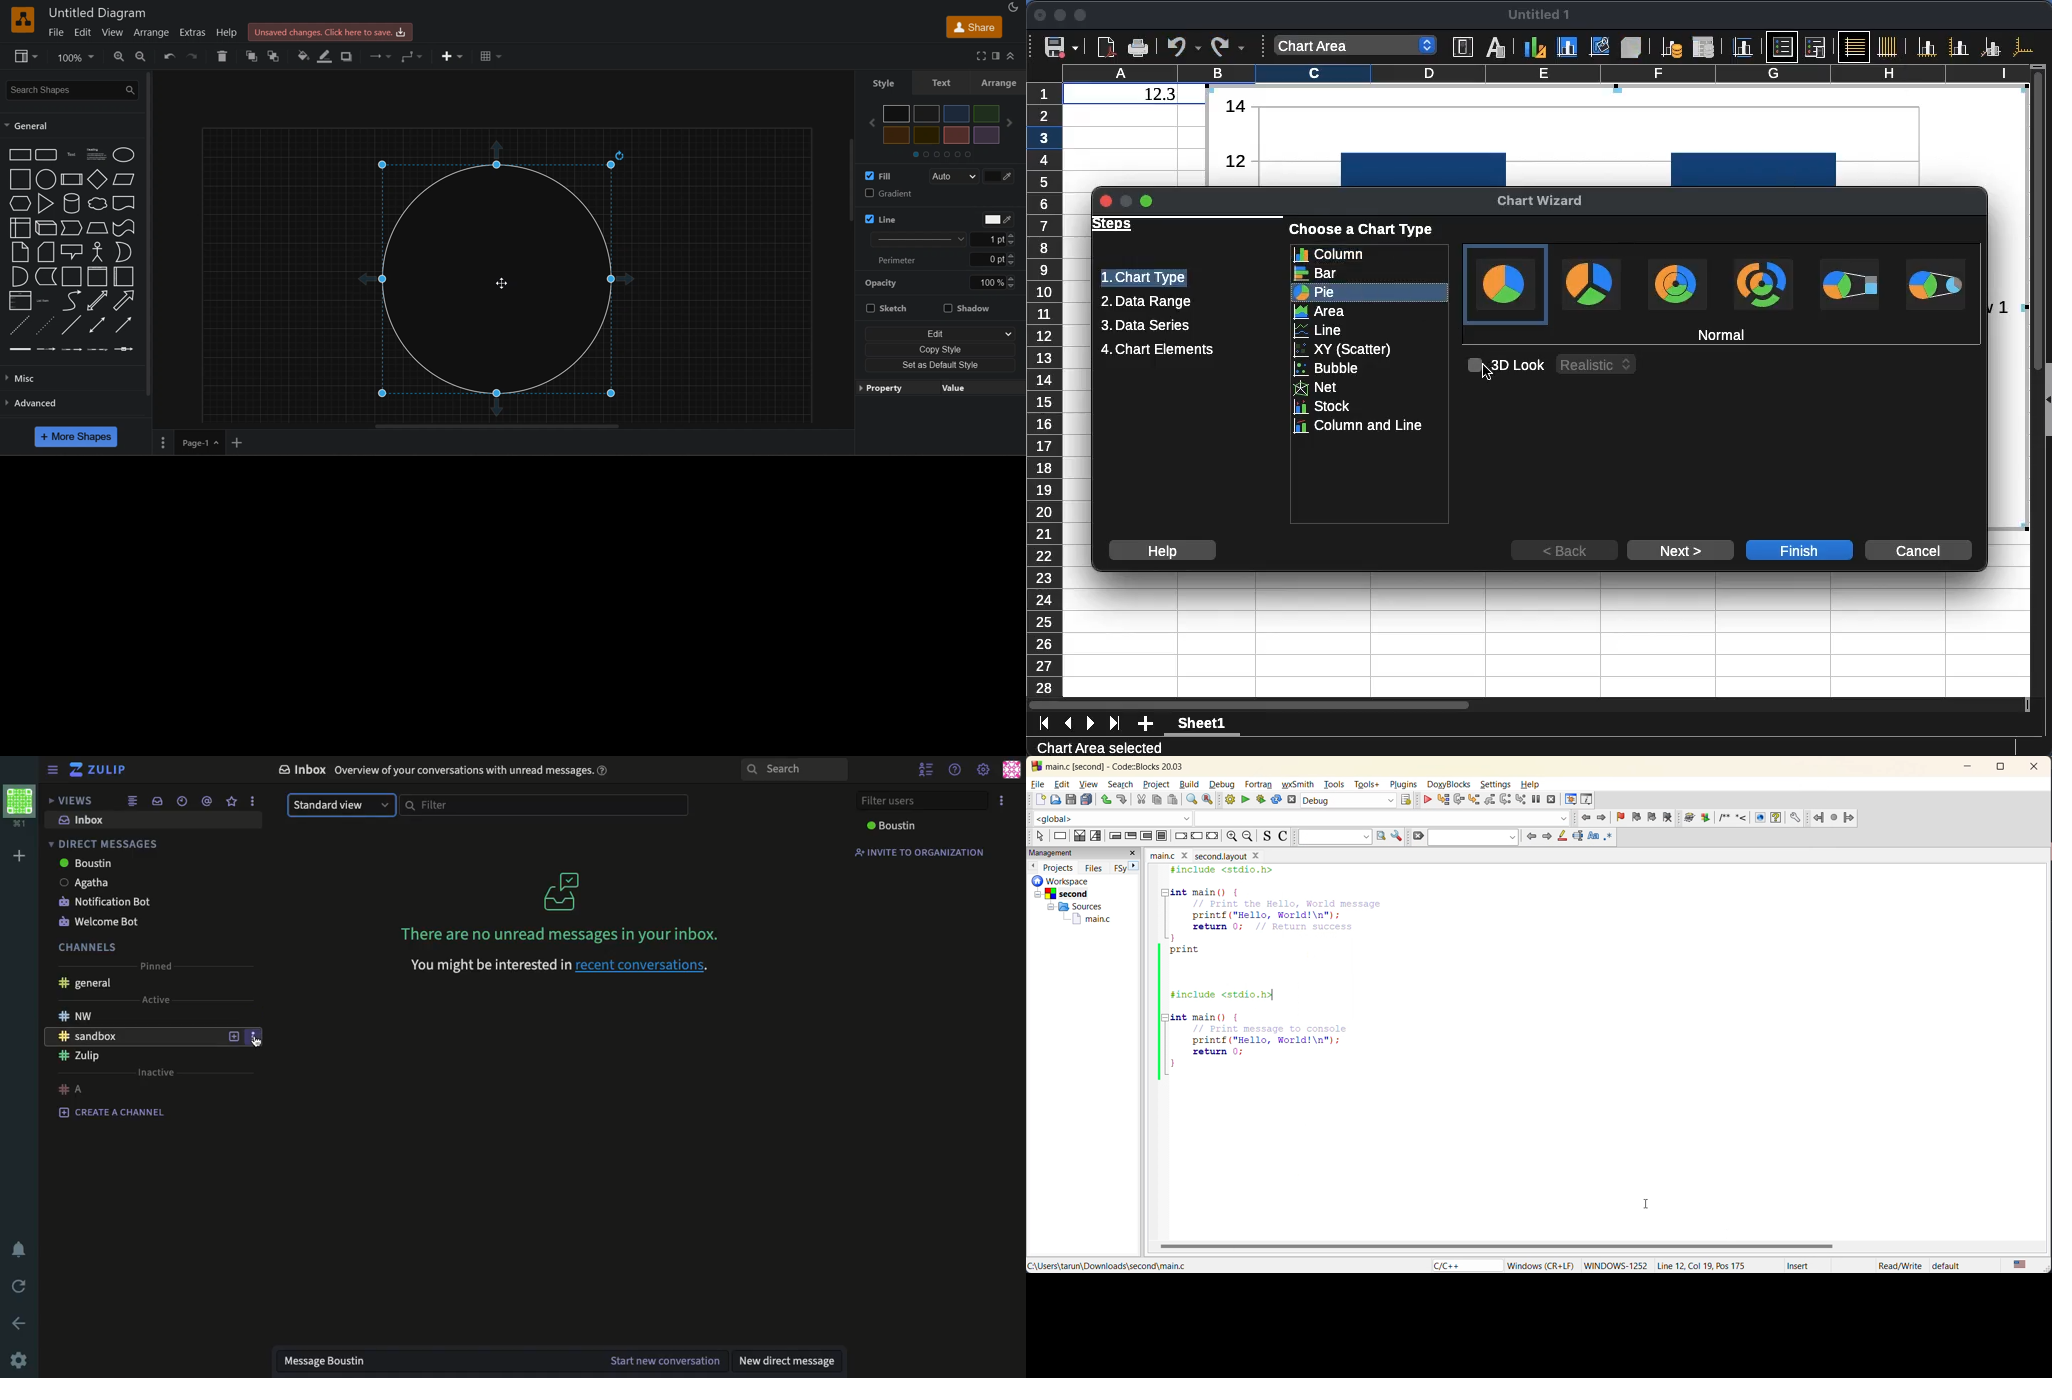 This screenshot has height=1400, width=2072. What do you see at coordinates (89, 1036) in the screenshot?
I see `sandbox` at bounding box center [89, 1036].